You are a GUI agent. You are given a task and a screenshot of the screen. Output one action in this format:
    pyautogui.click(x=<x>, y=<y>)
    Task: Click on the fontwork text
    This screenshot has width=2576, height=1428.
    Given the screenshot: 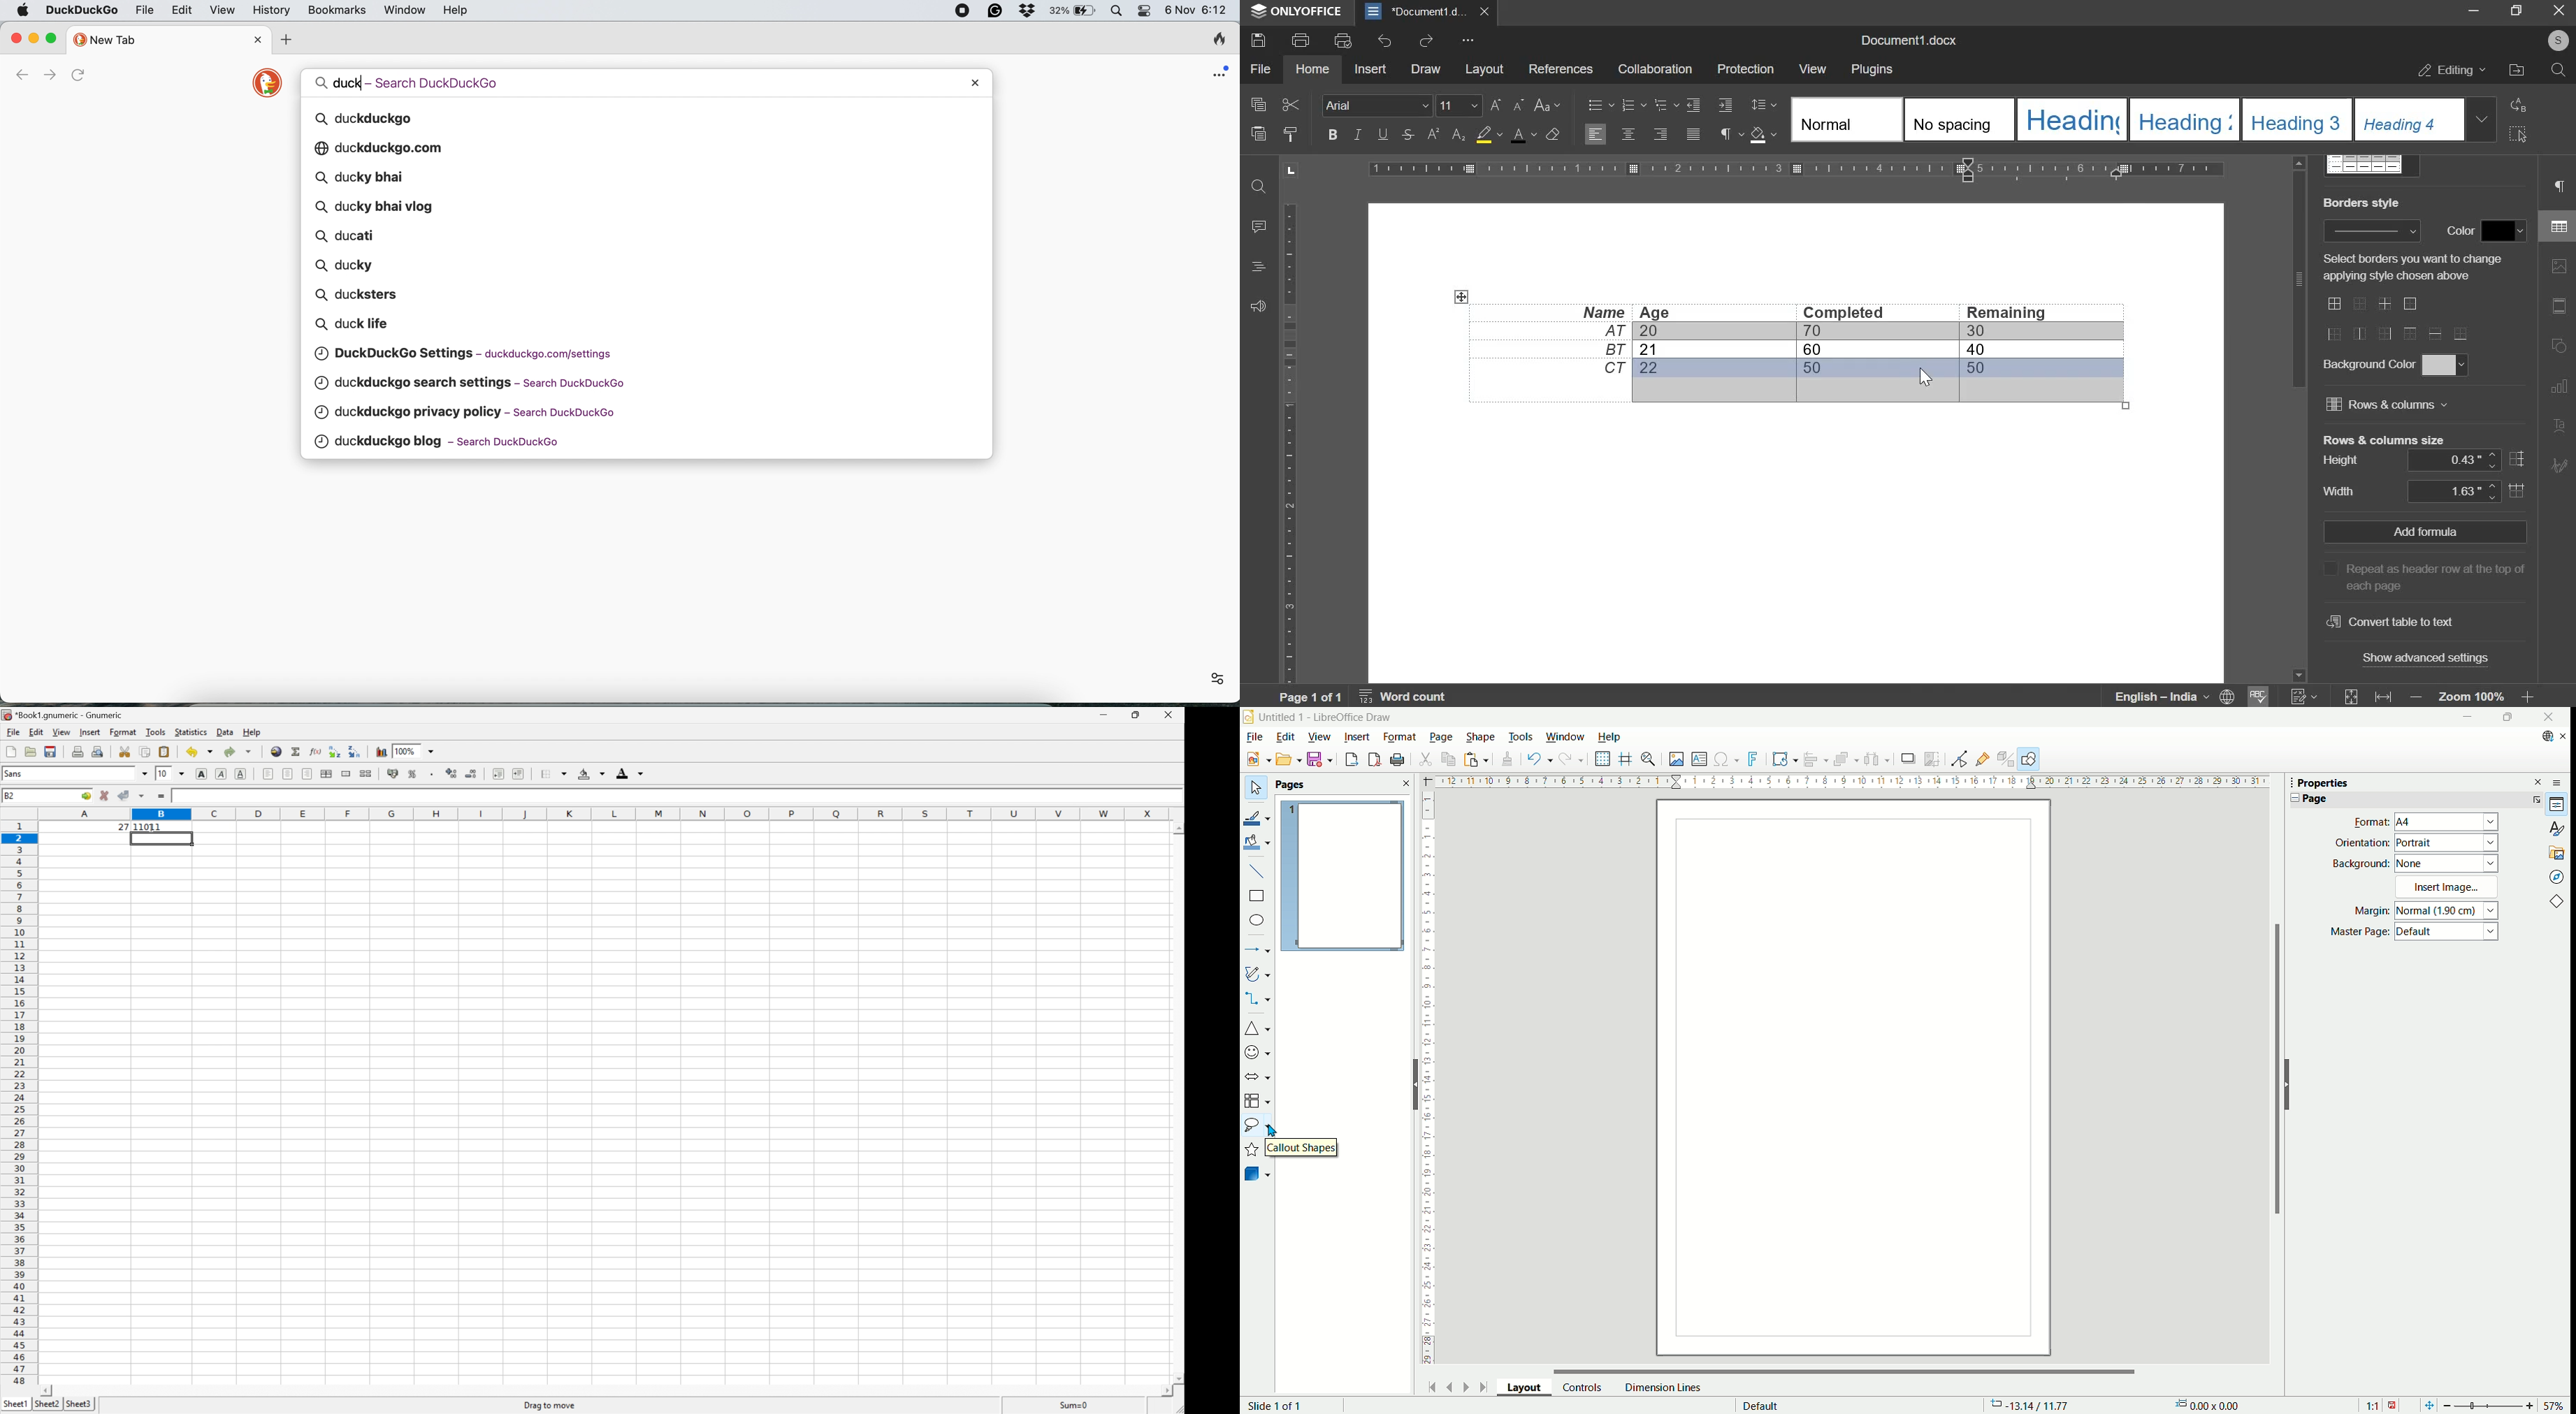 What is the action you would take?
    pyautogui.click(x=1755, y=760)
    